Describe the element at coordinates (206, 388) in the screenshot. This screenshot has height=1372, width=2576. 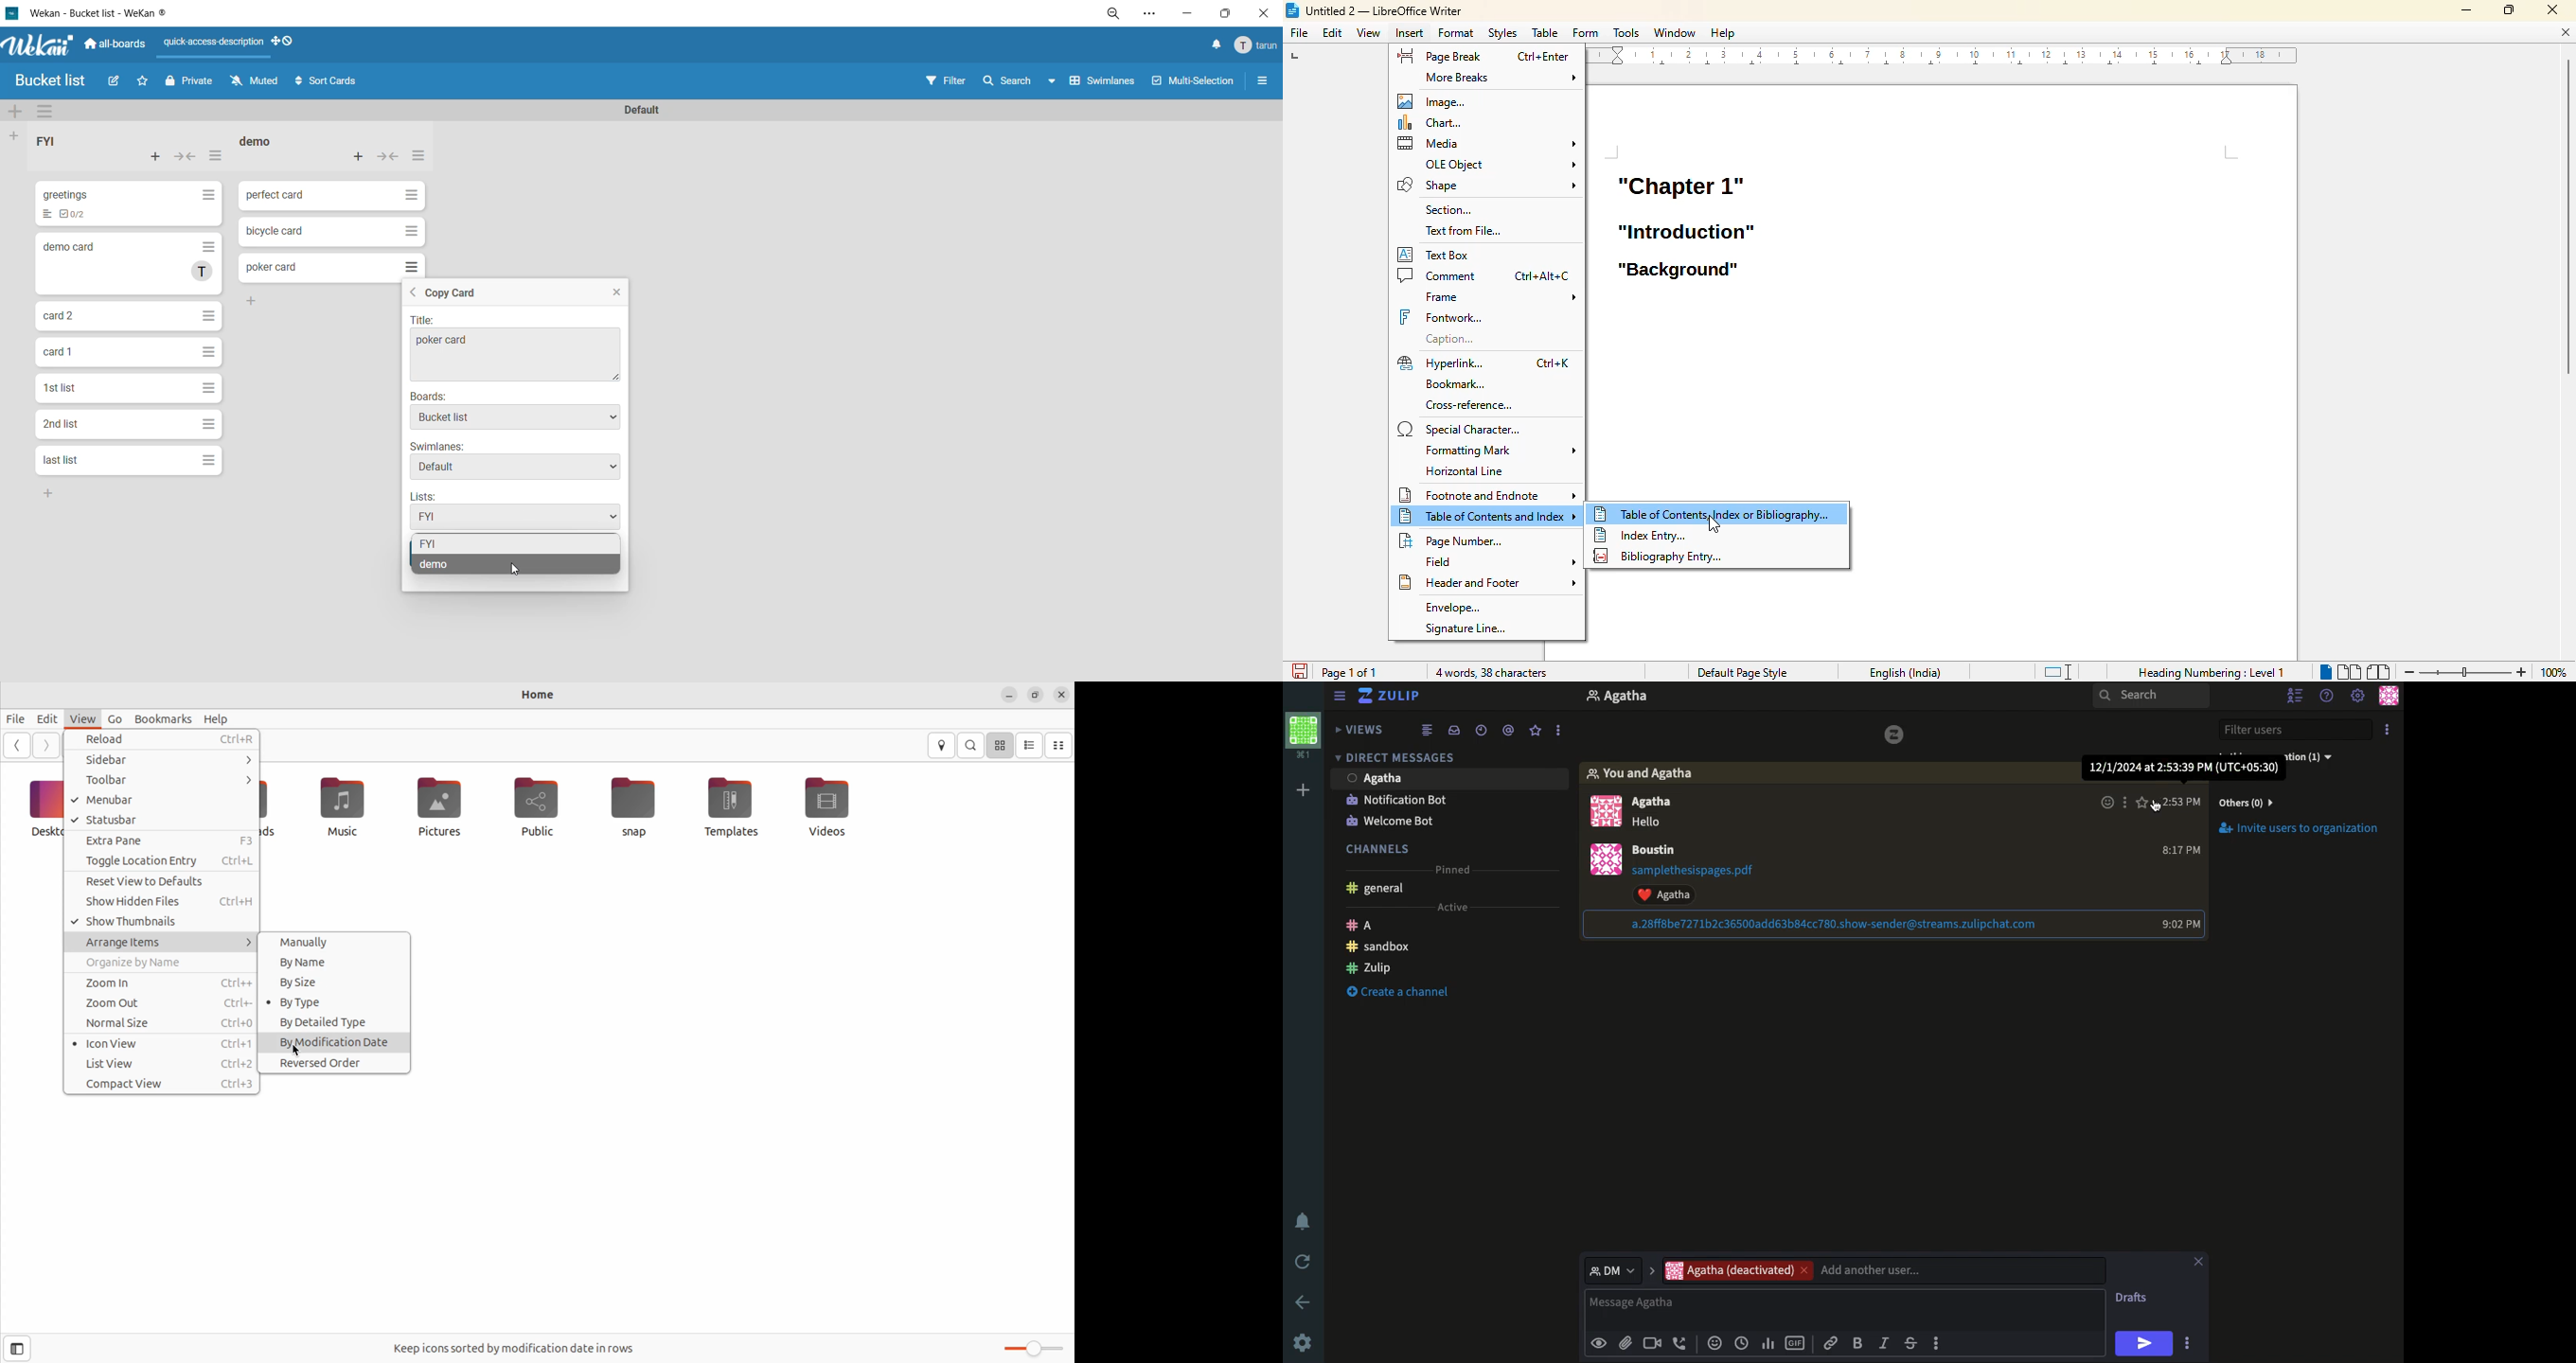
I see `Hamburger` at that location.